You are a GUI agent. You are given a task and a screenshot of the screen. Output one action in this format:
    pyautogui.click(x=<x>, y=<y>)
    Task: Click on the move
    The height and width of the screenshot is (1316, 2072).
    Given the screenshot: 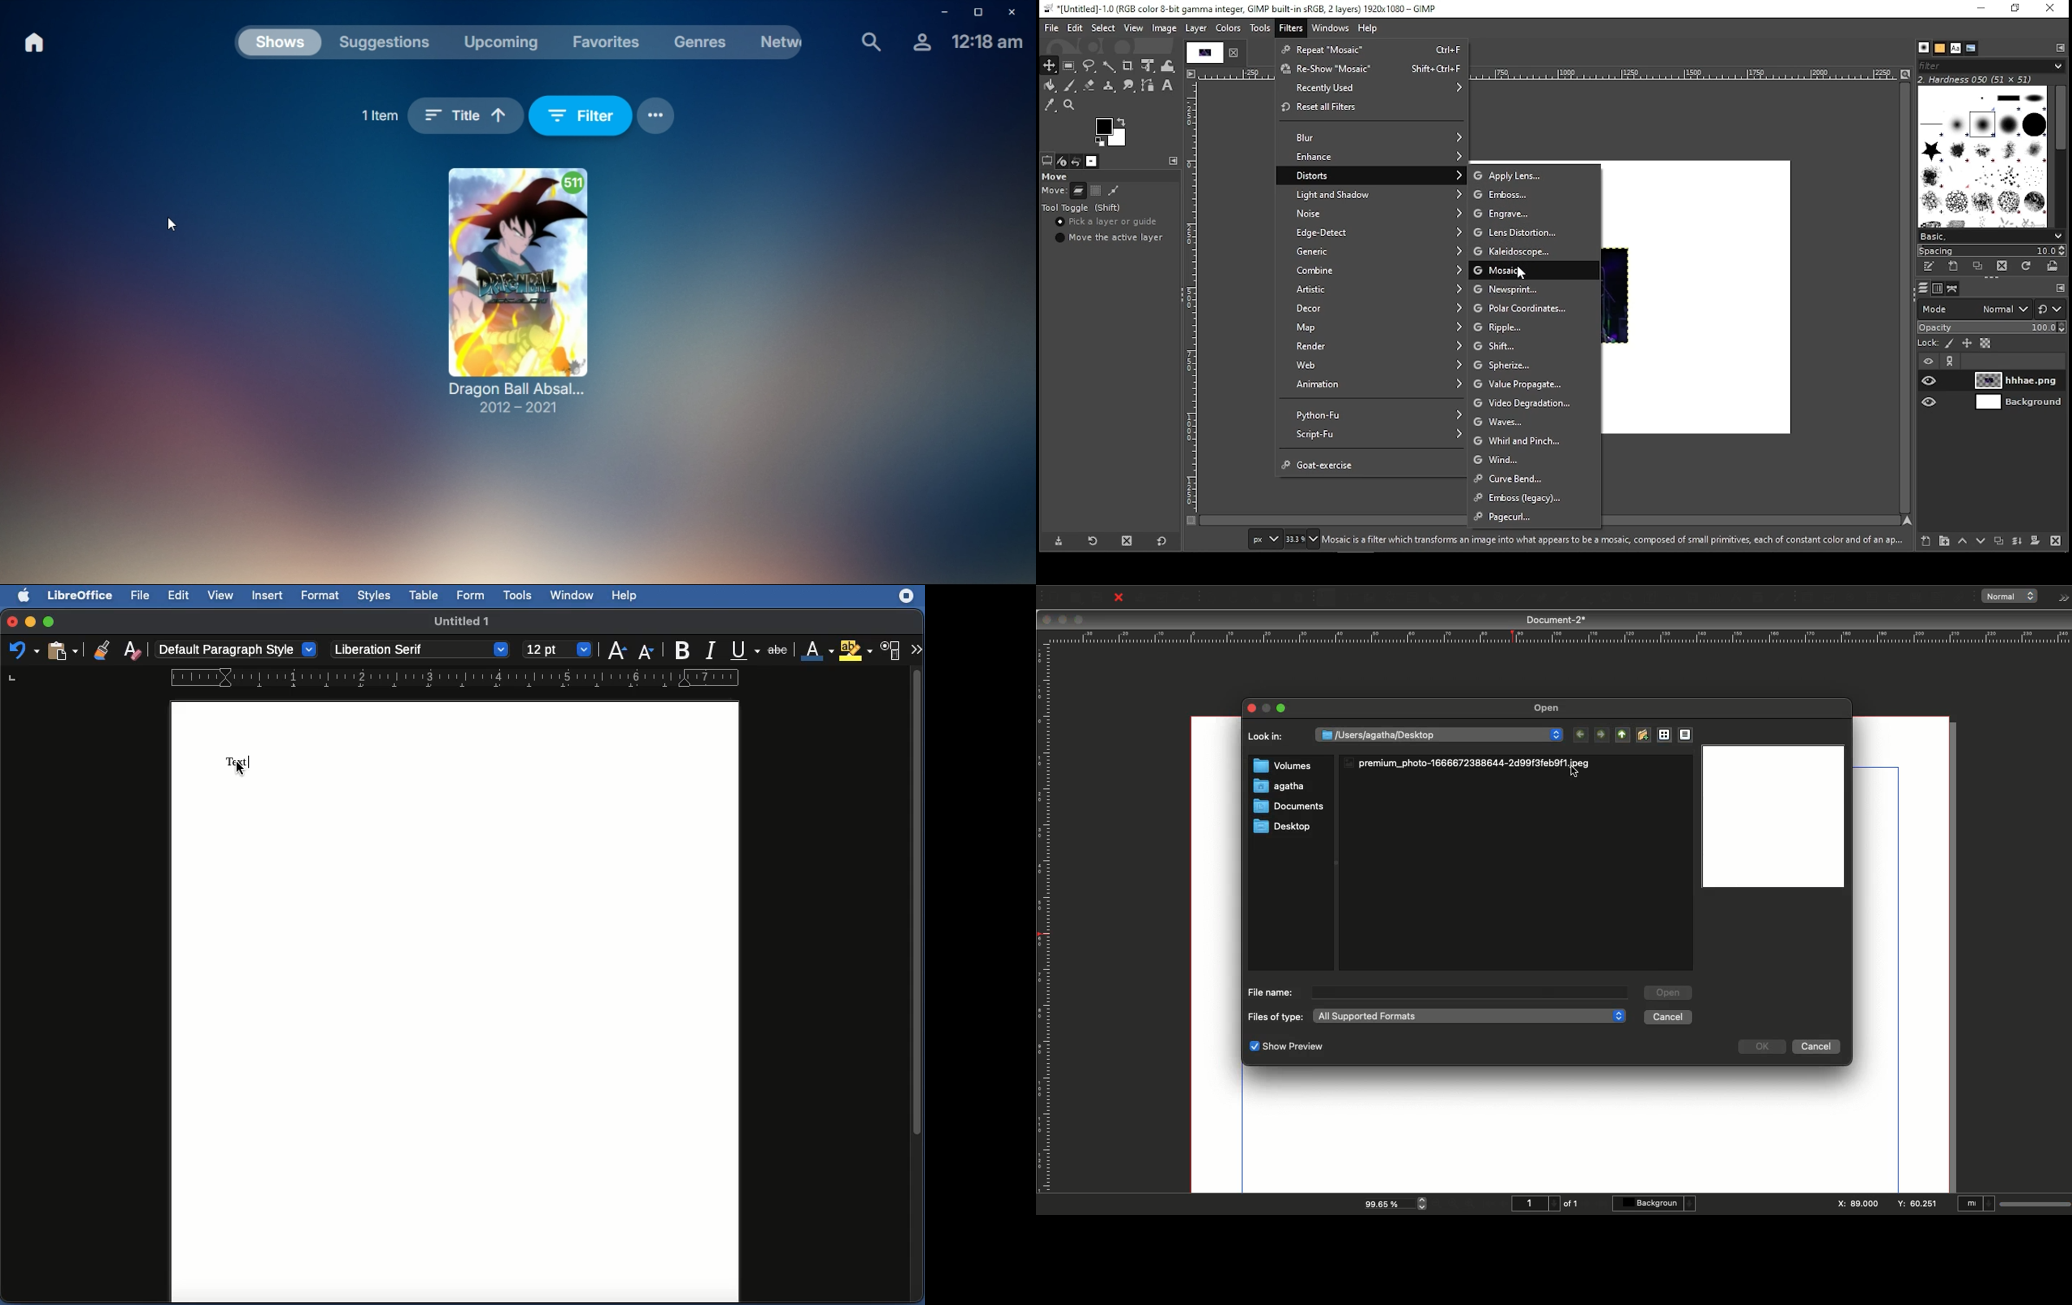 What is the action you would take?
    pyautogui.click(x=1055, y=191)
    